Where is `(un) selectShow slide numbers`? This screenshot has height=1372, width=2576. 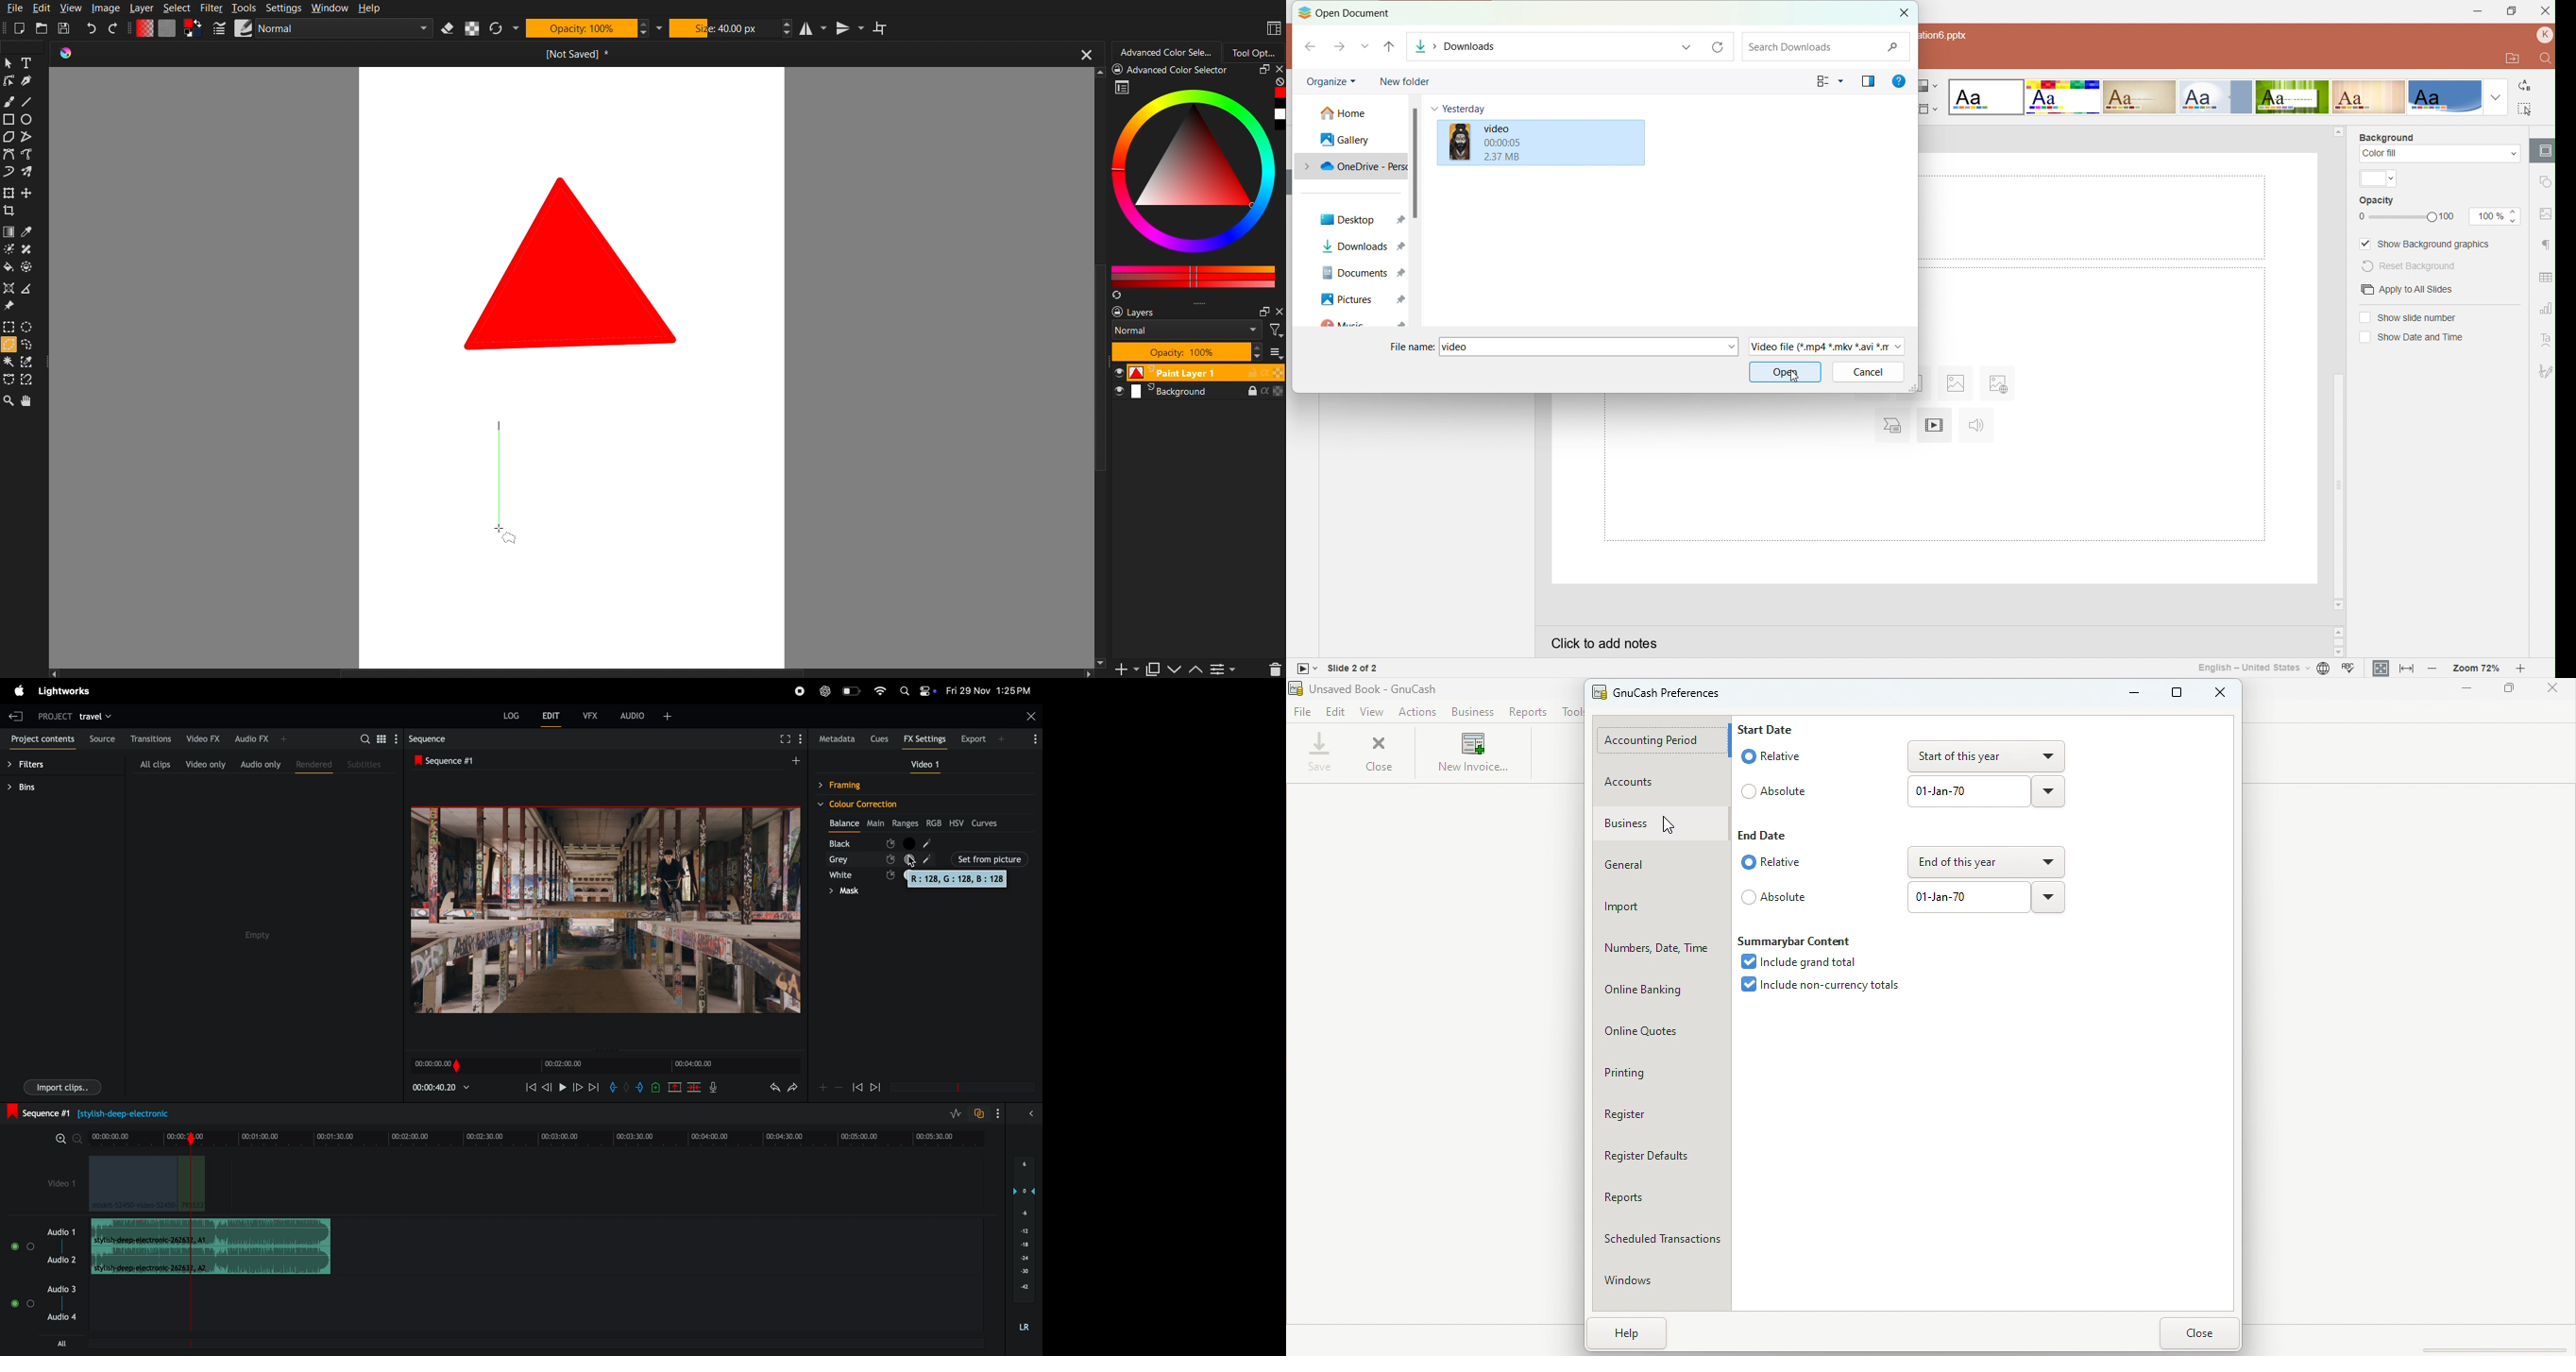
(un) selectShow slide numbers is located at coordinates (2411, 316).